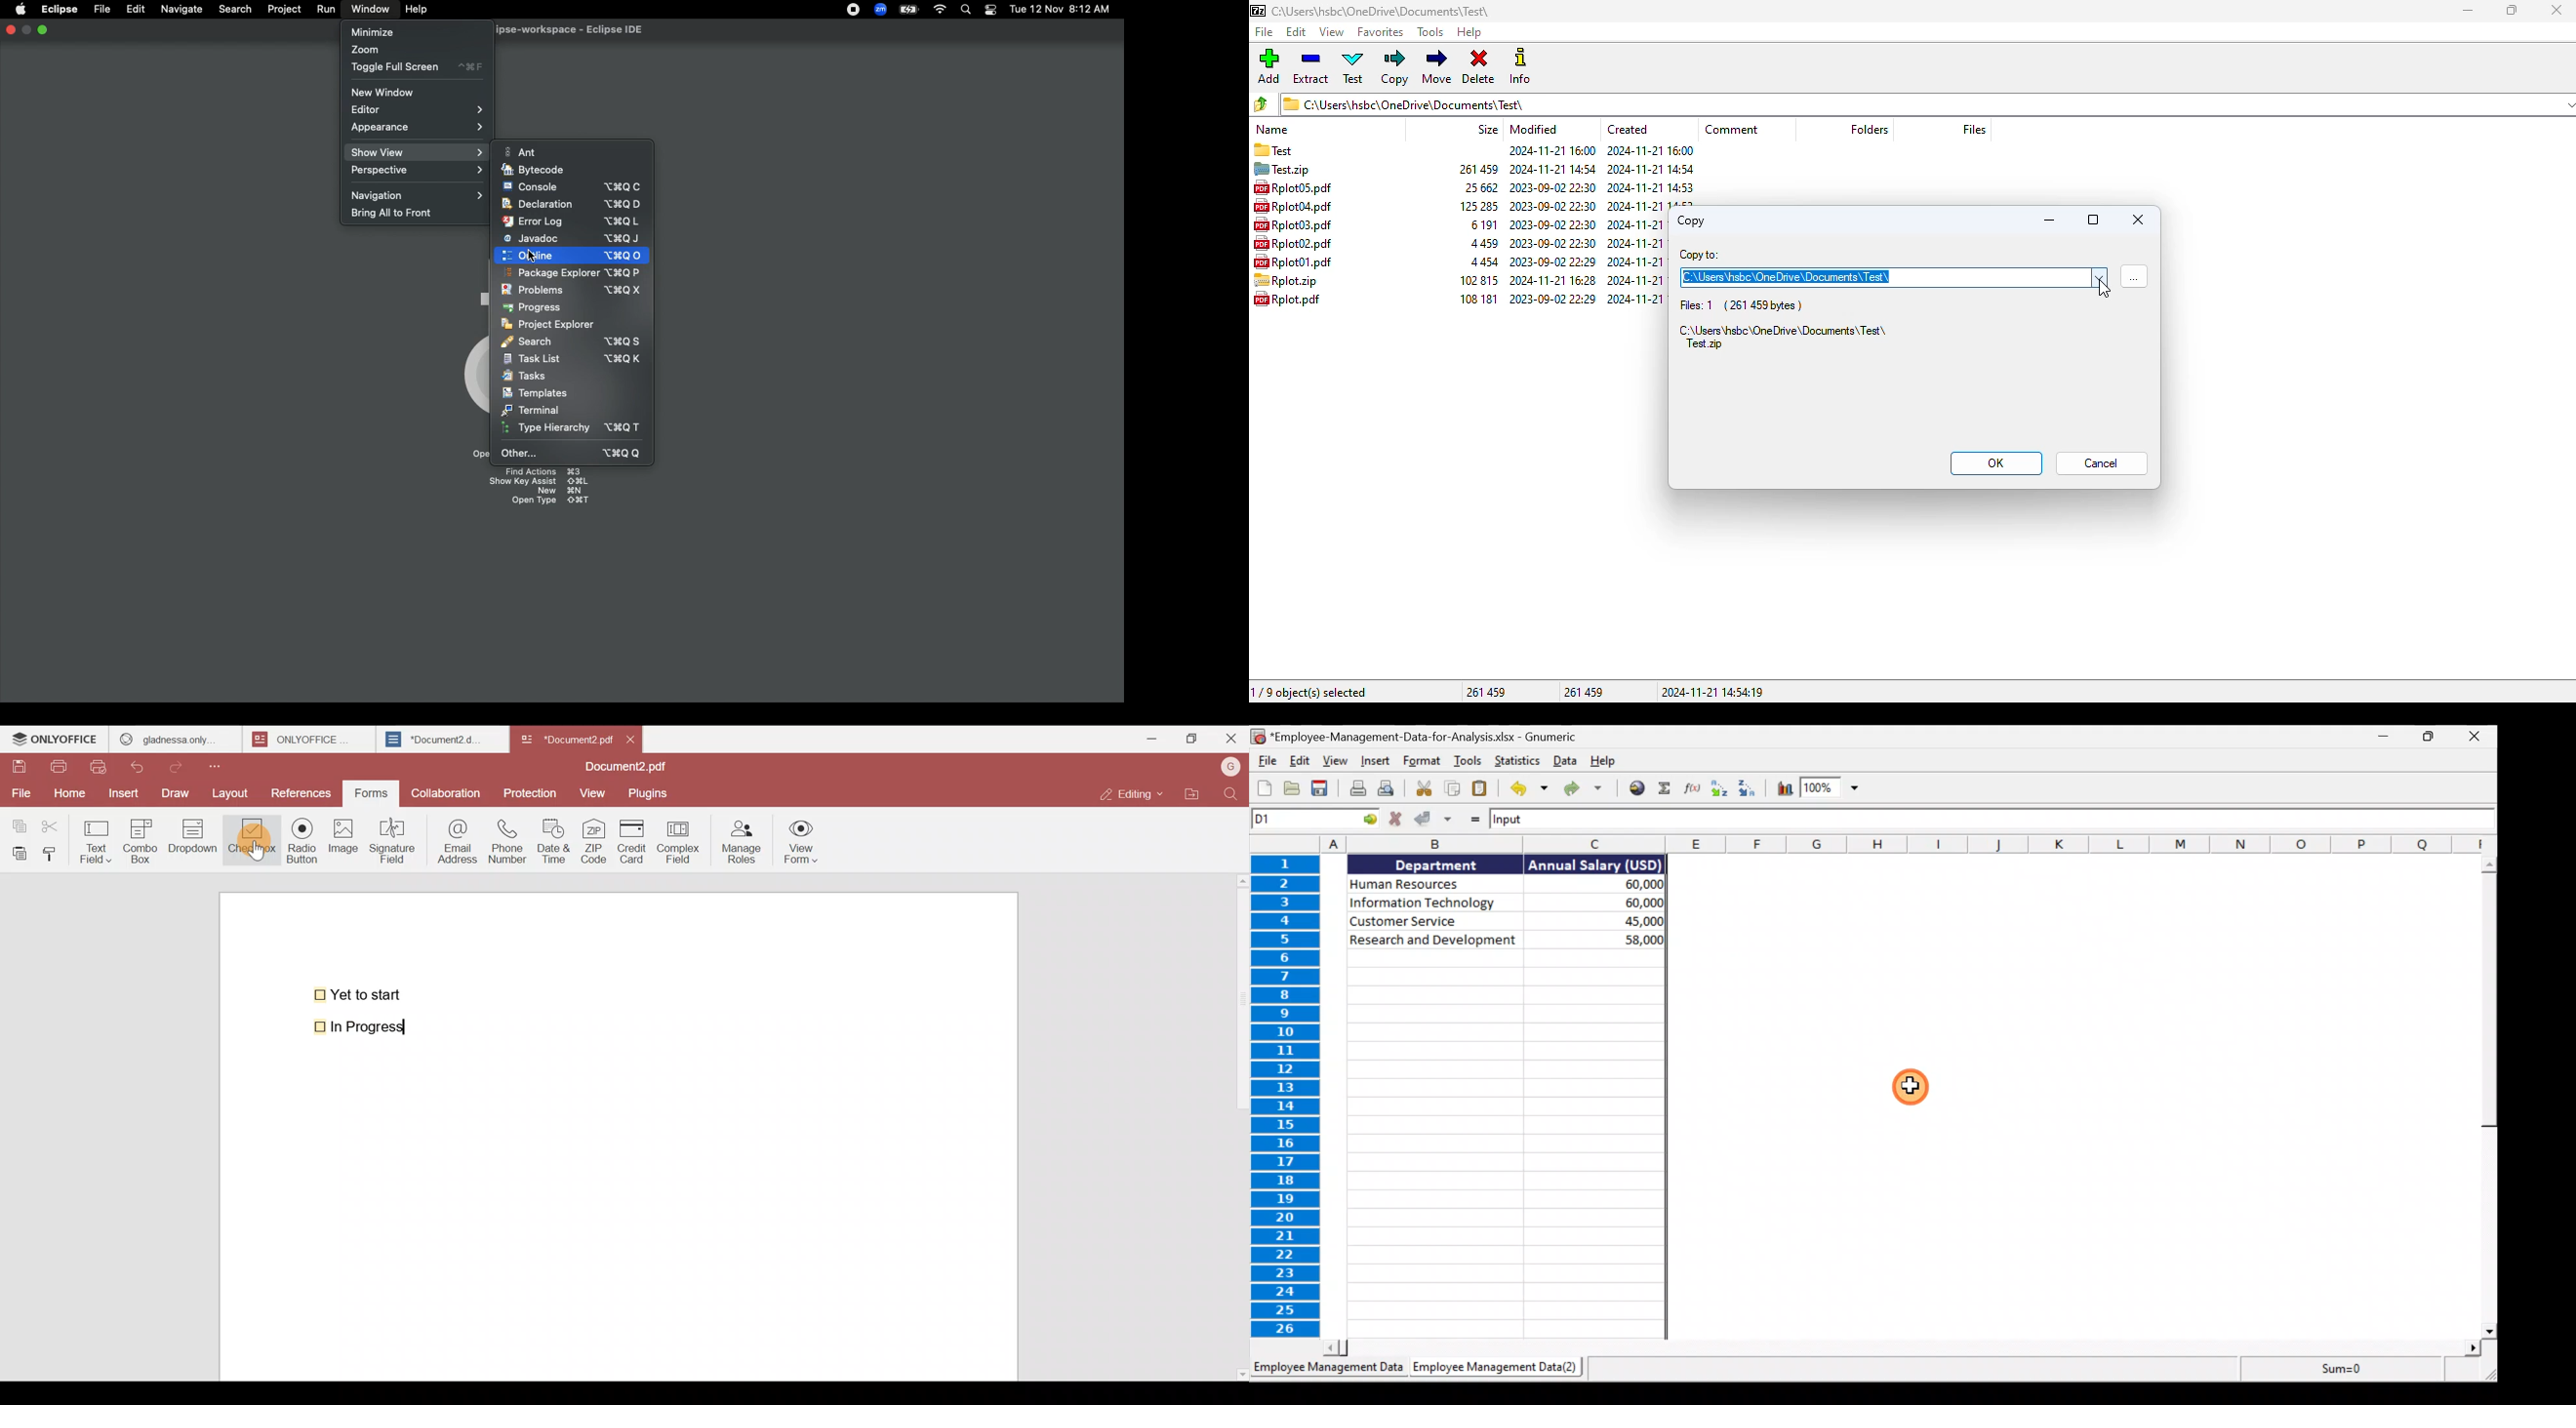  I want to click on Edit a function in the current cell, so click(1691, 790).